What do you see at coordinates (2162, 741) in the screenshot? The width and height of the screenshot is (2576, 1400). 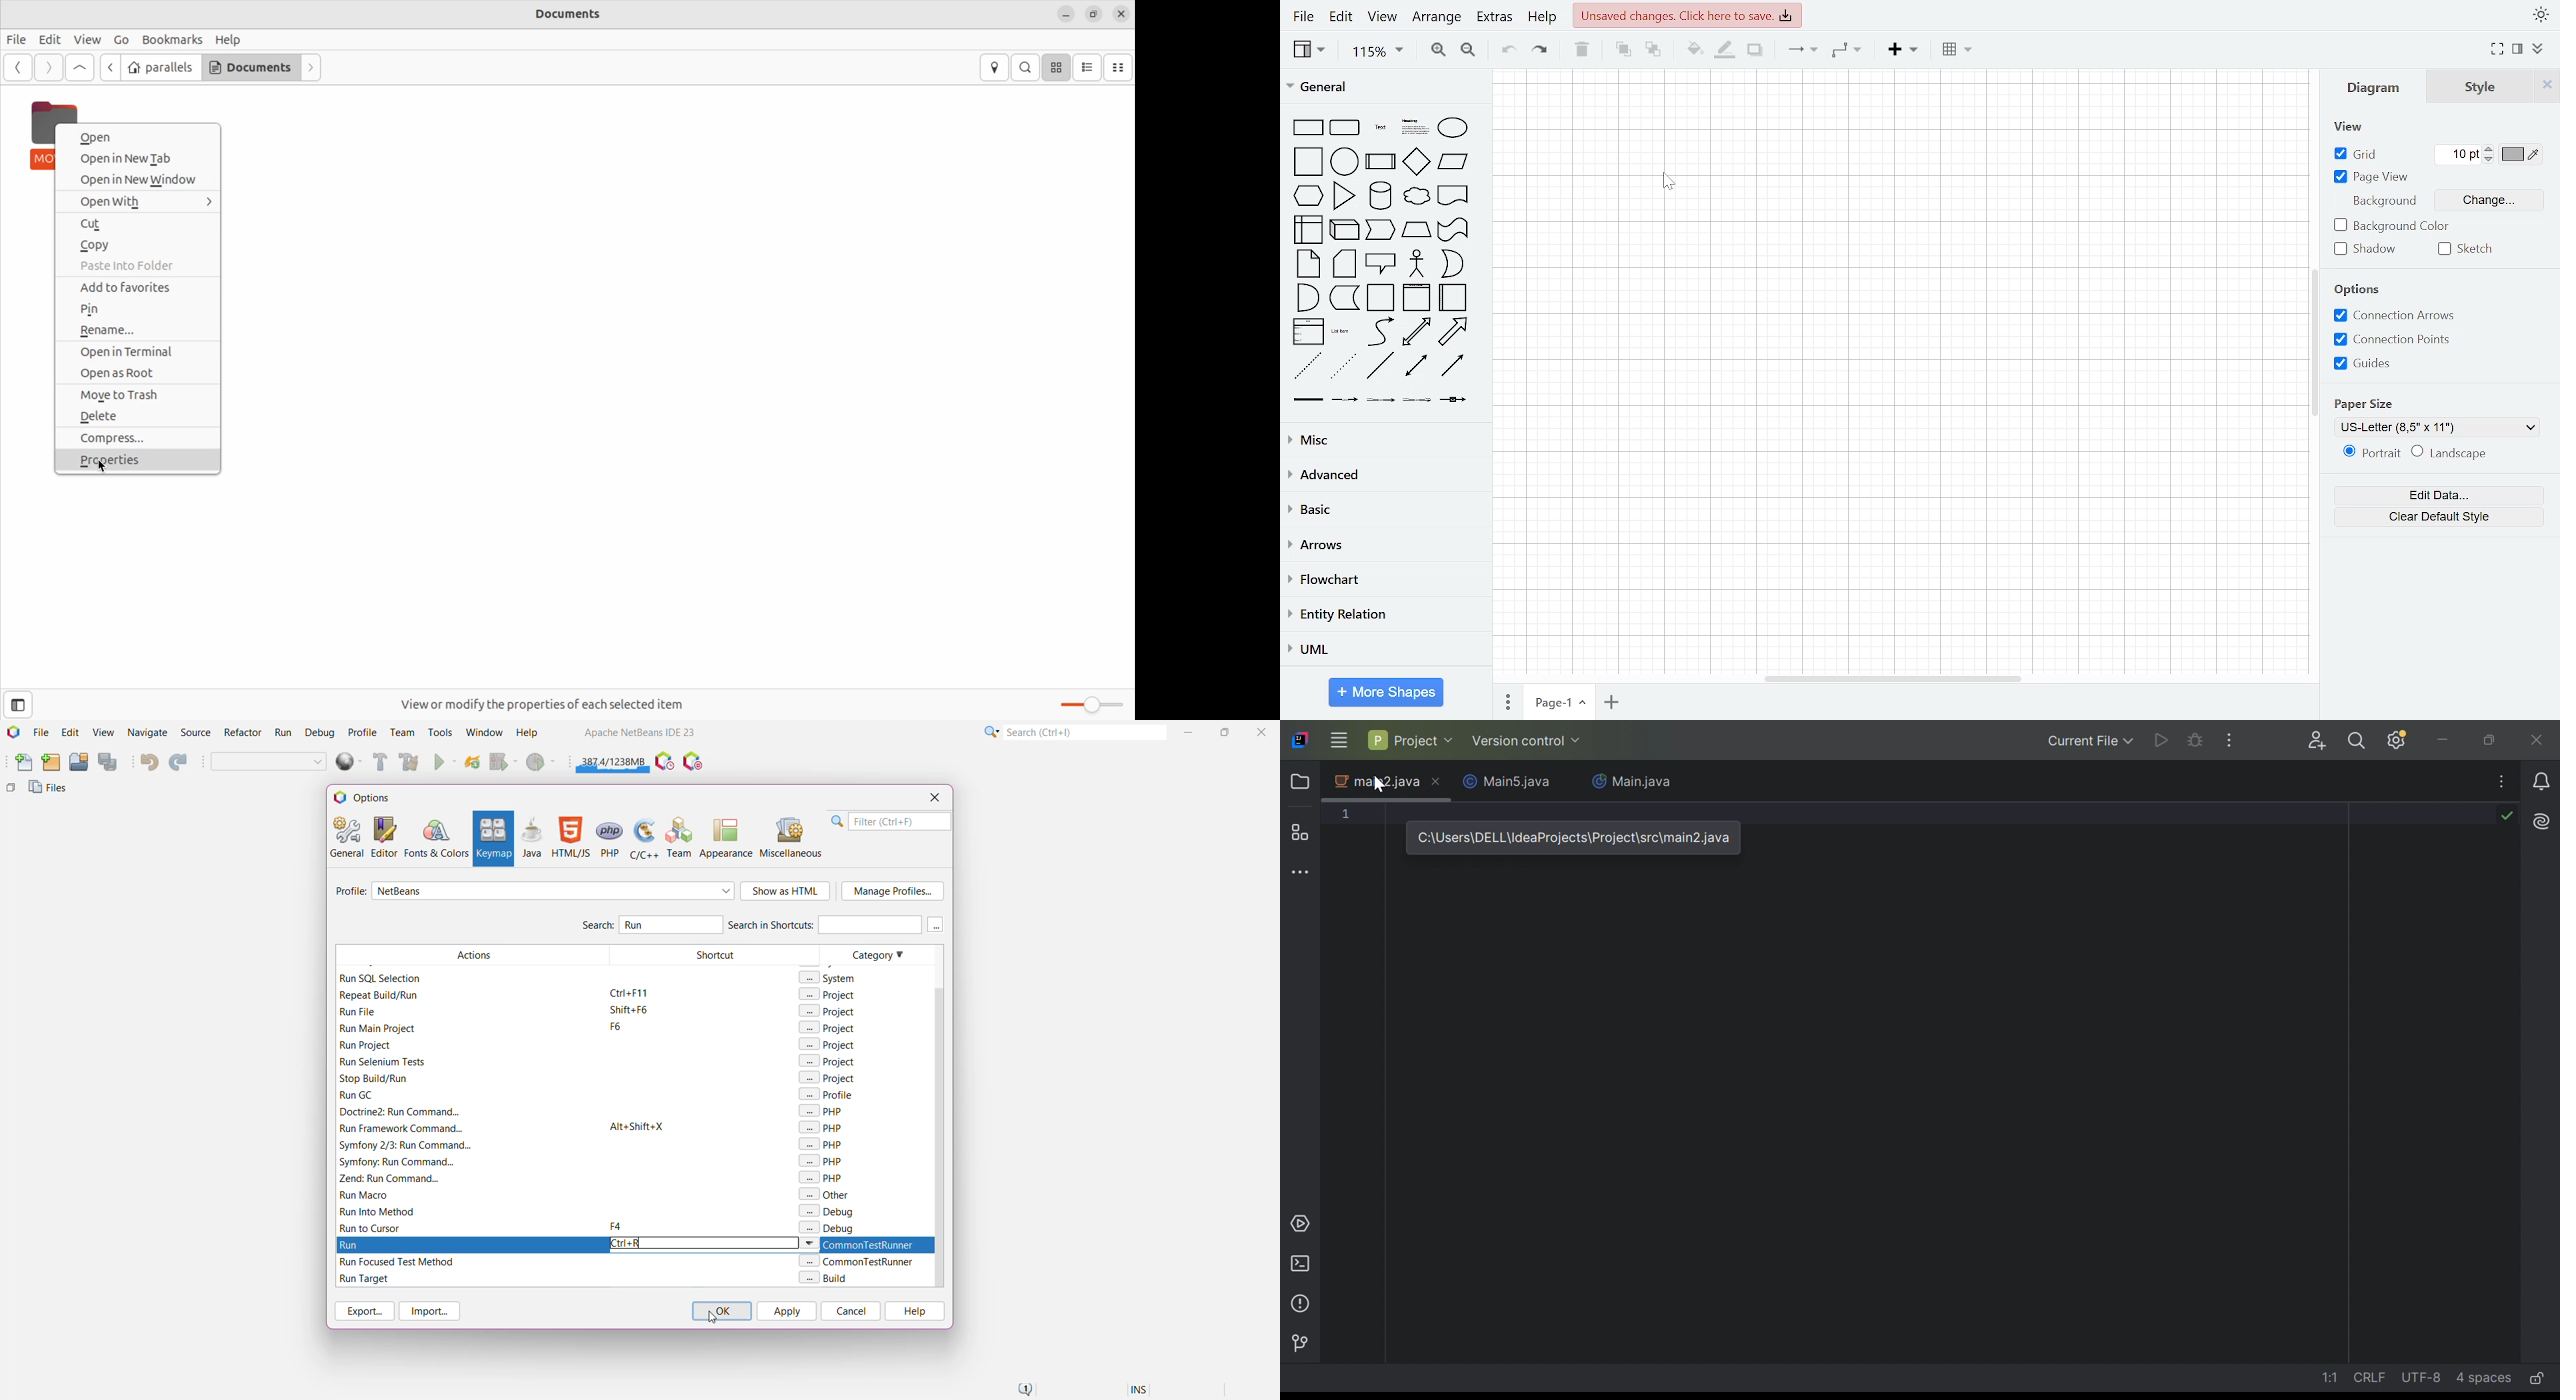 I see `Run` at bounding box center [2162, 741].